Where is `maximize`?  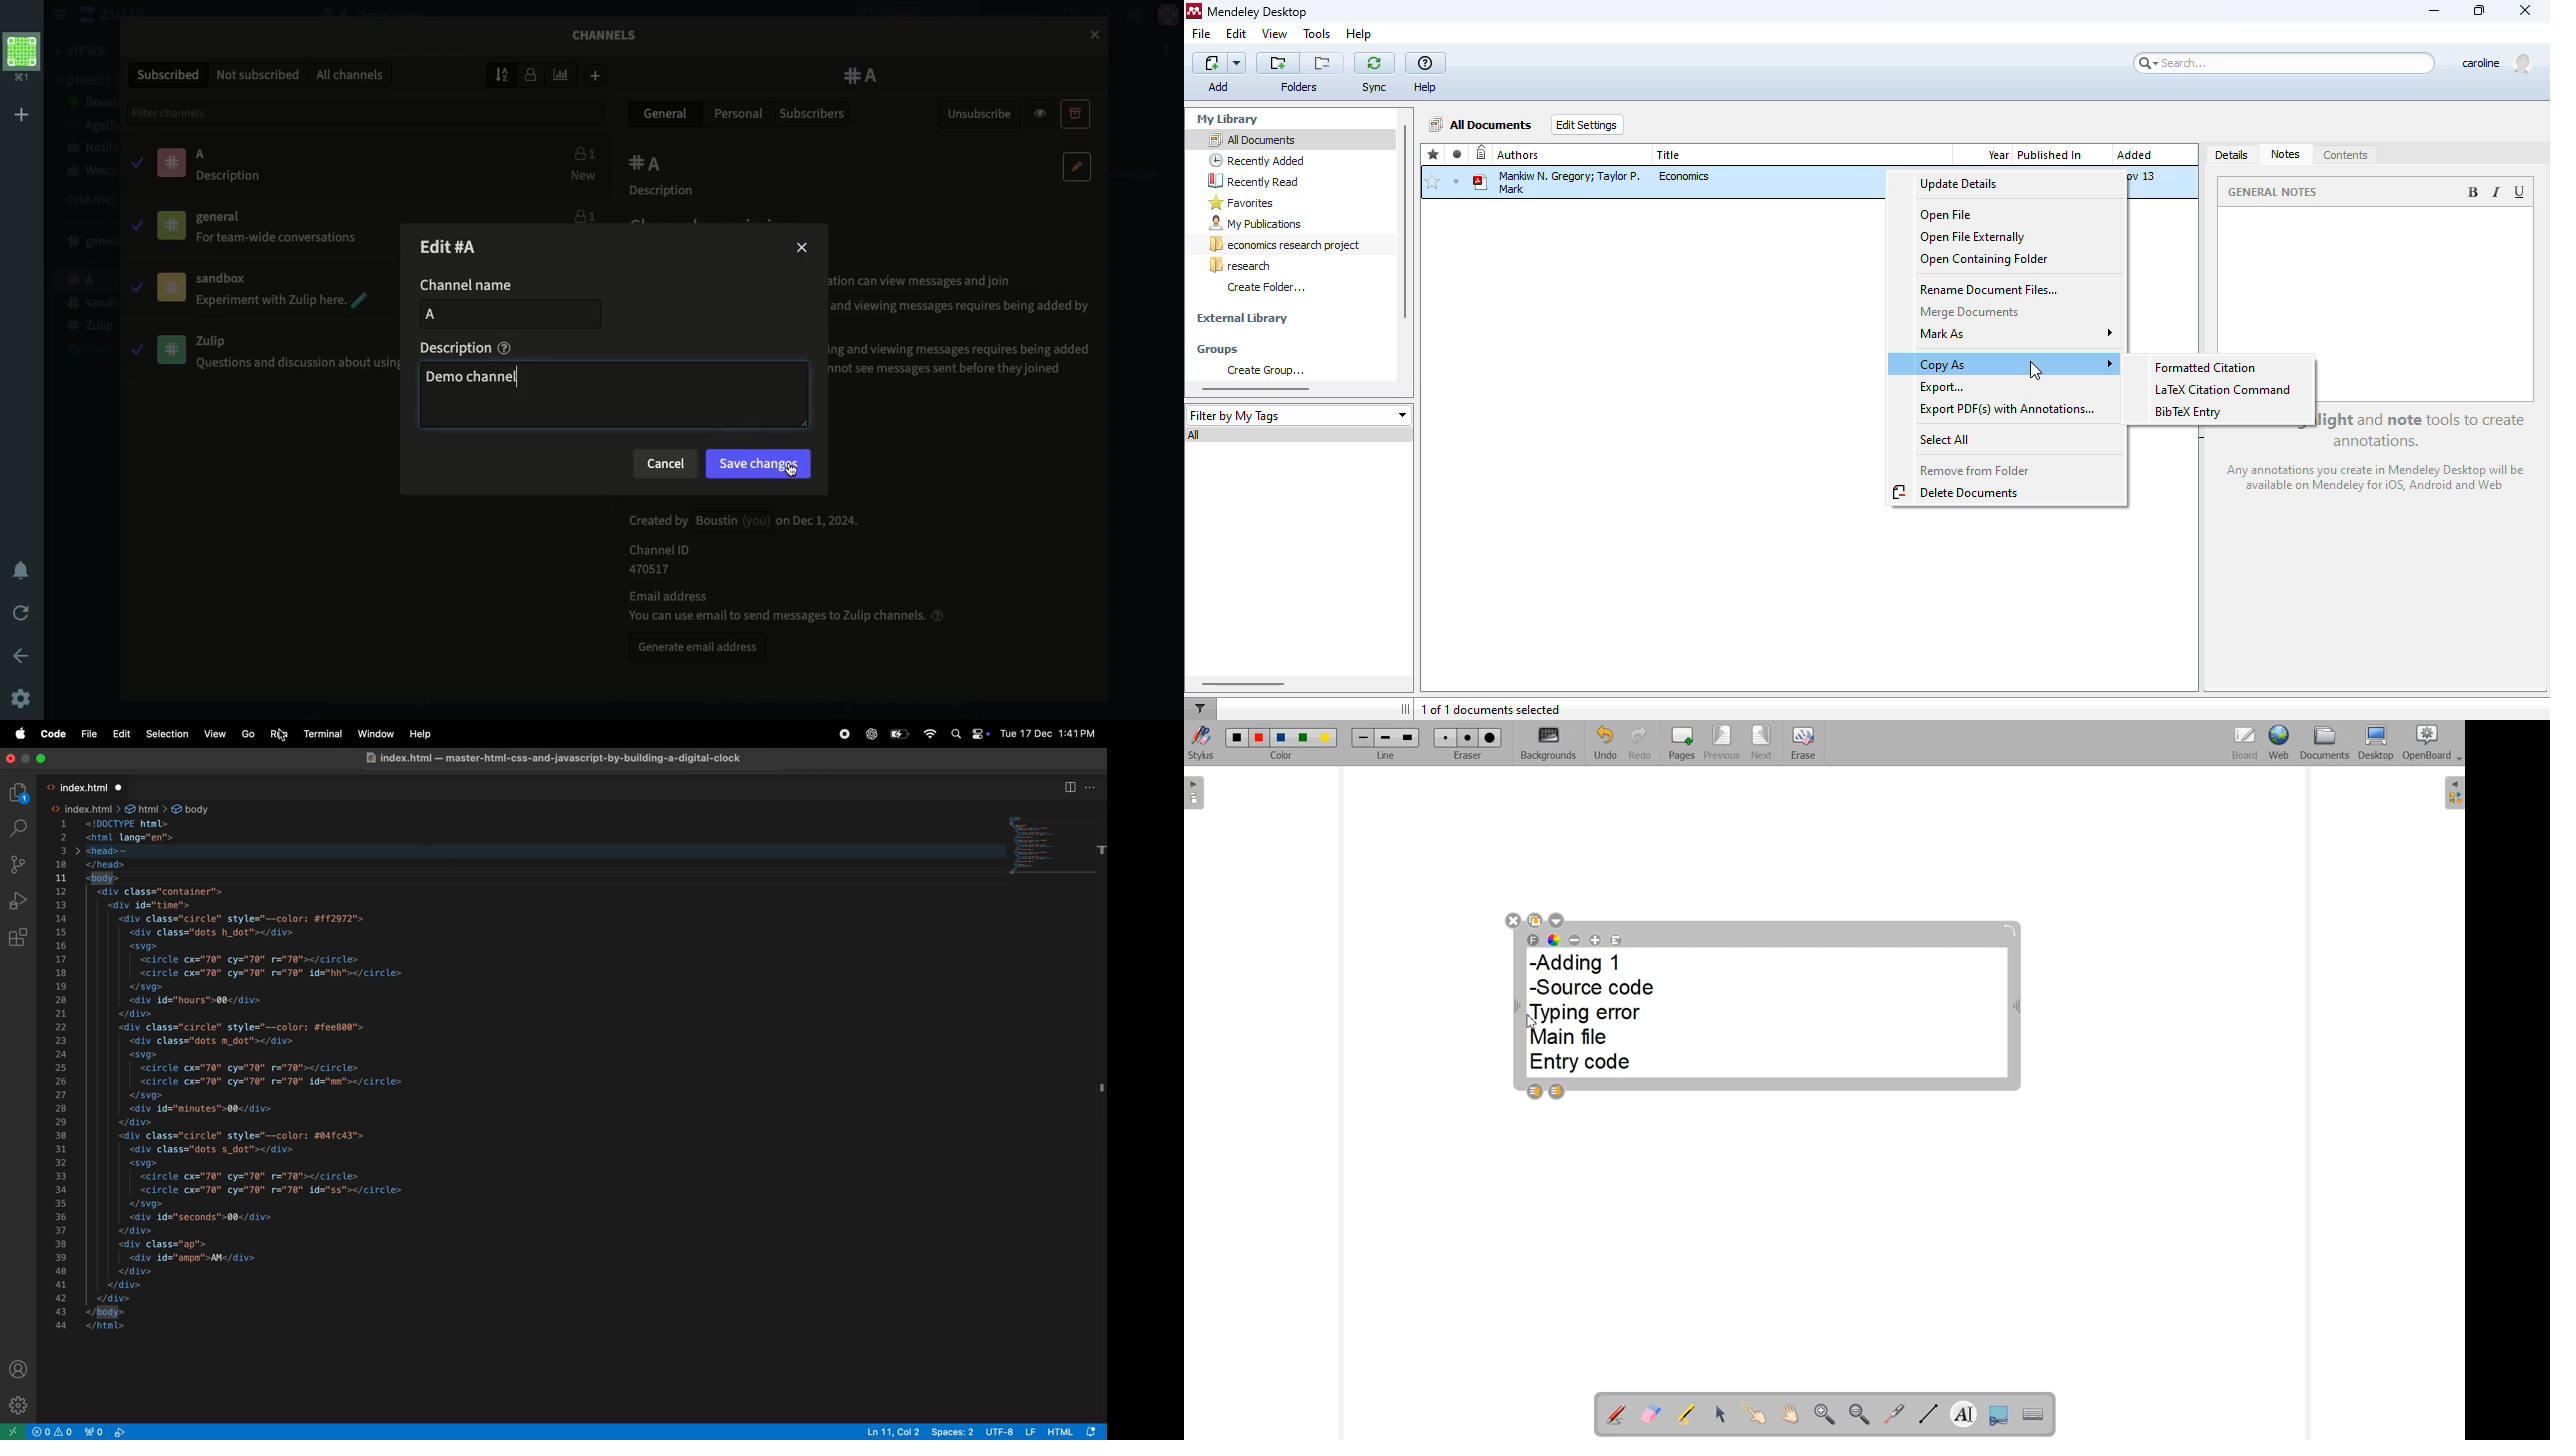 maximize is located at coordinates (2480, 10).